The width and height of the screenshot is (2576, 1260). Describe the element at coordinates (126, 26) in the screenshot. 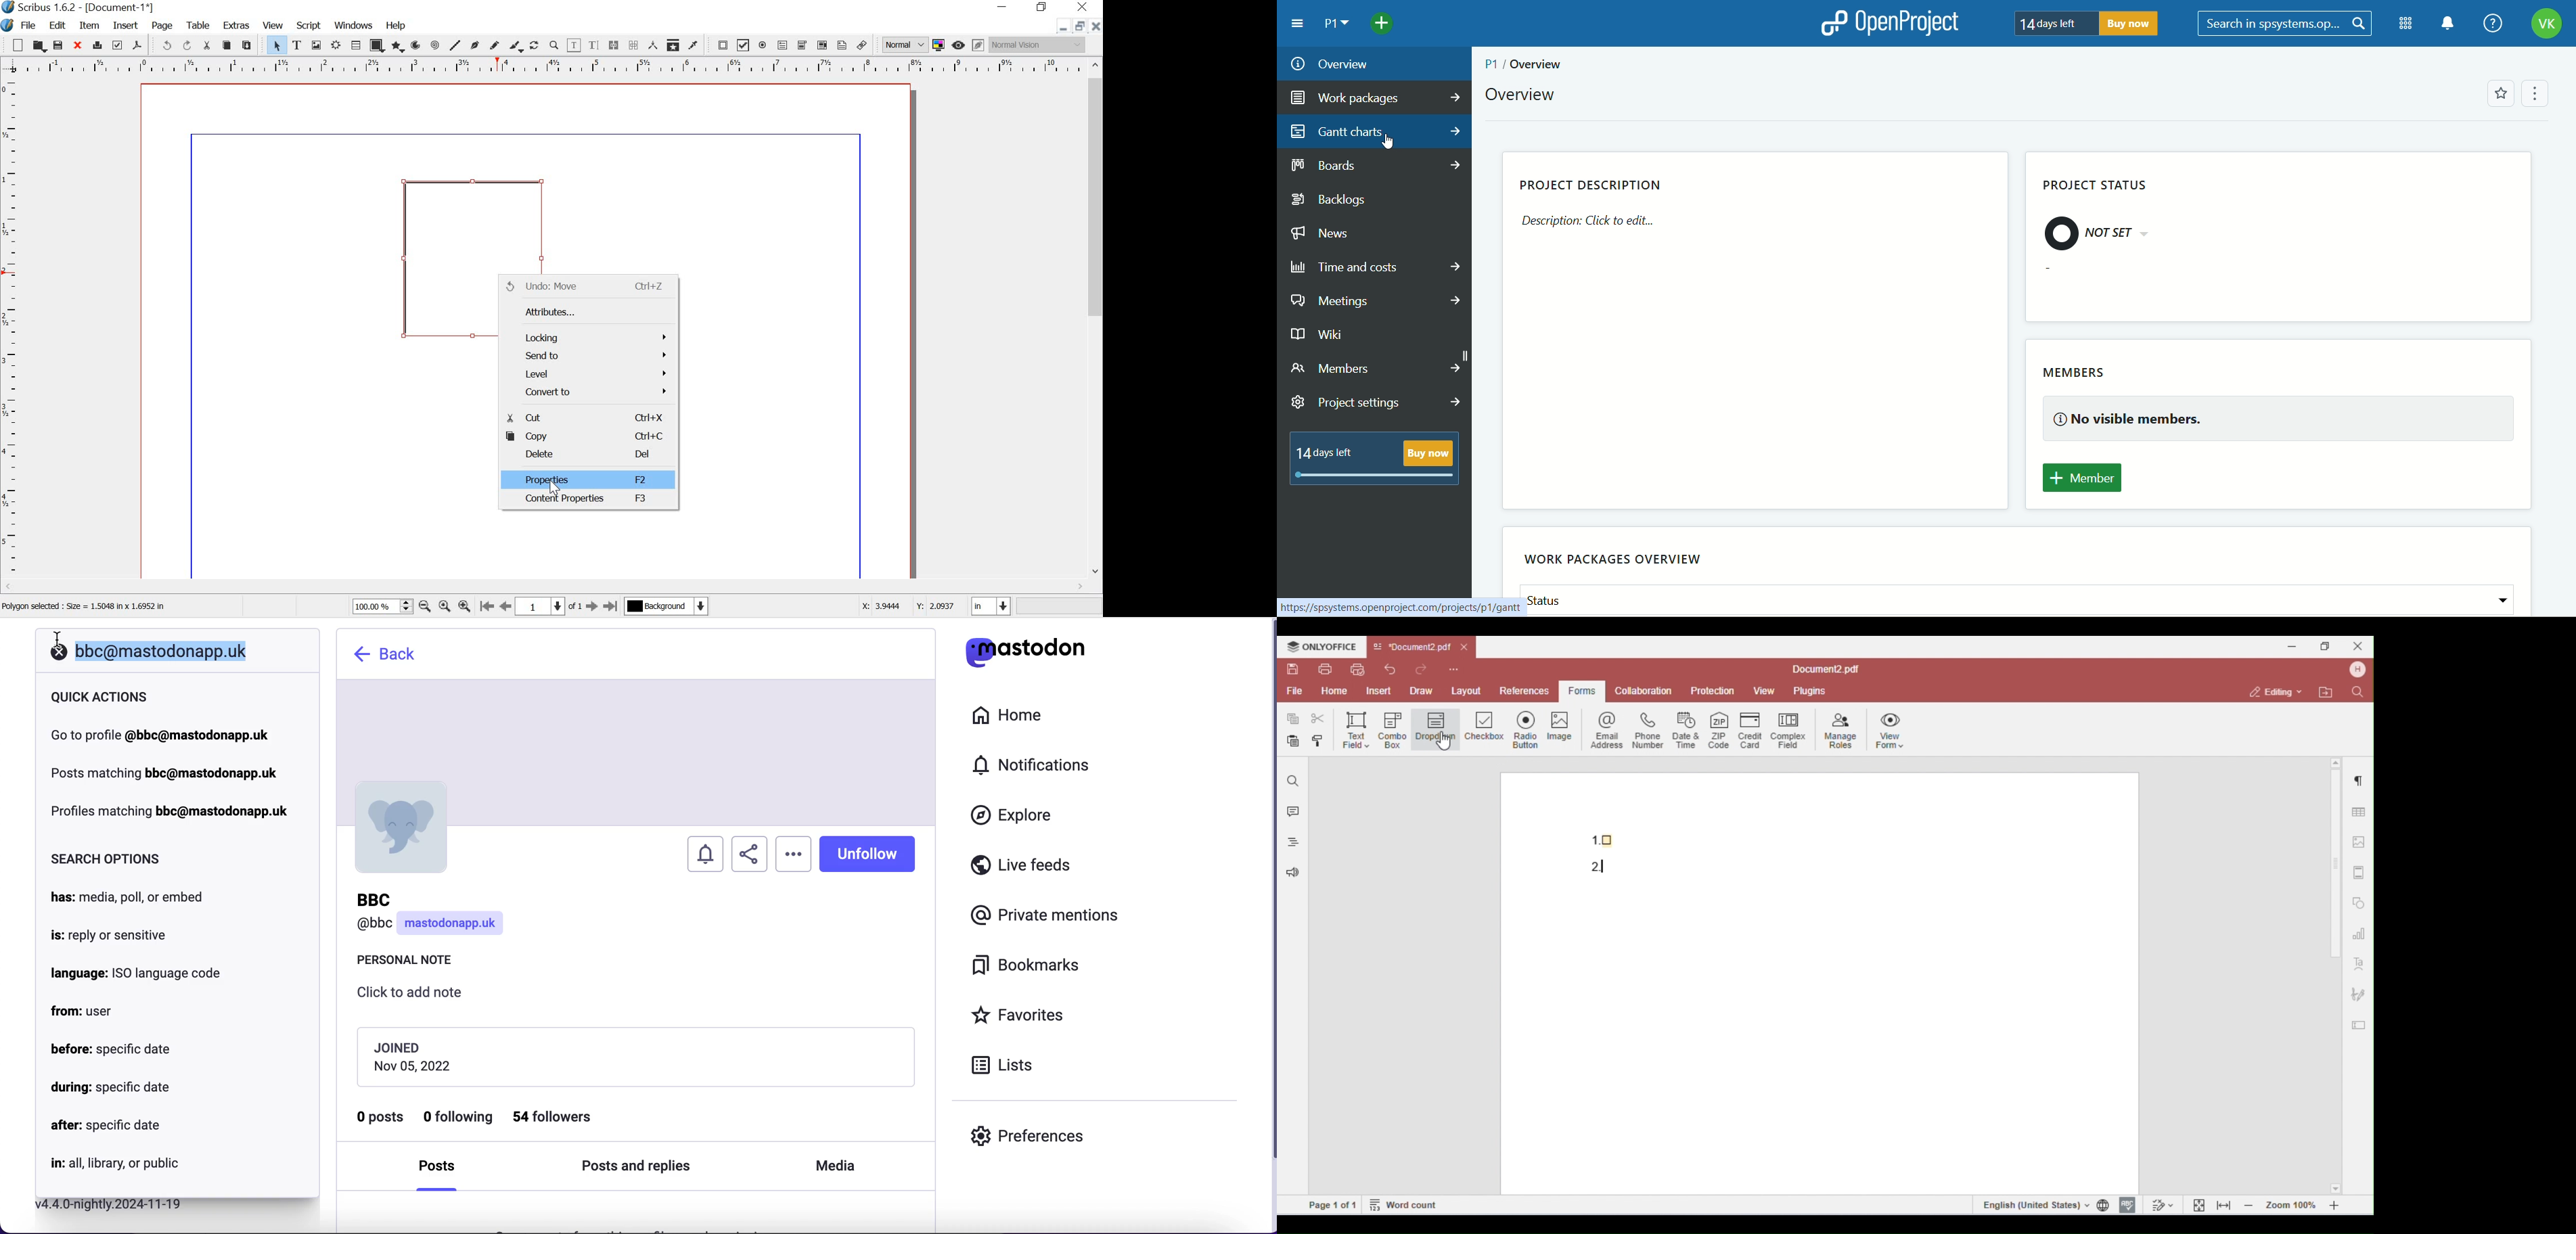

I see `insert` at that location.